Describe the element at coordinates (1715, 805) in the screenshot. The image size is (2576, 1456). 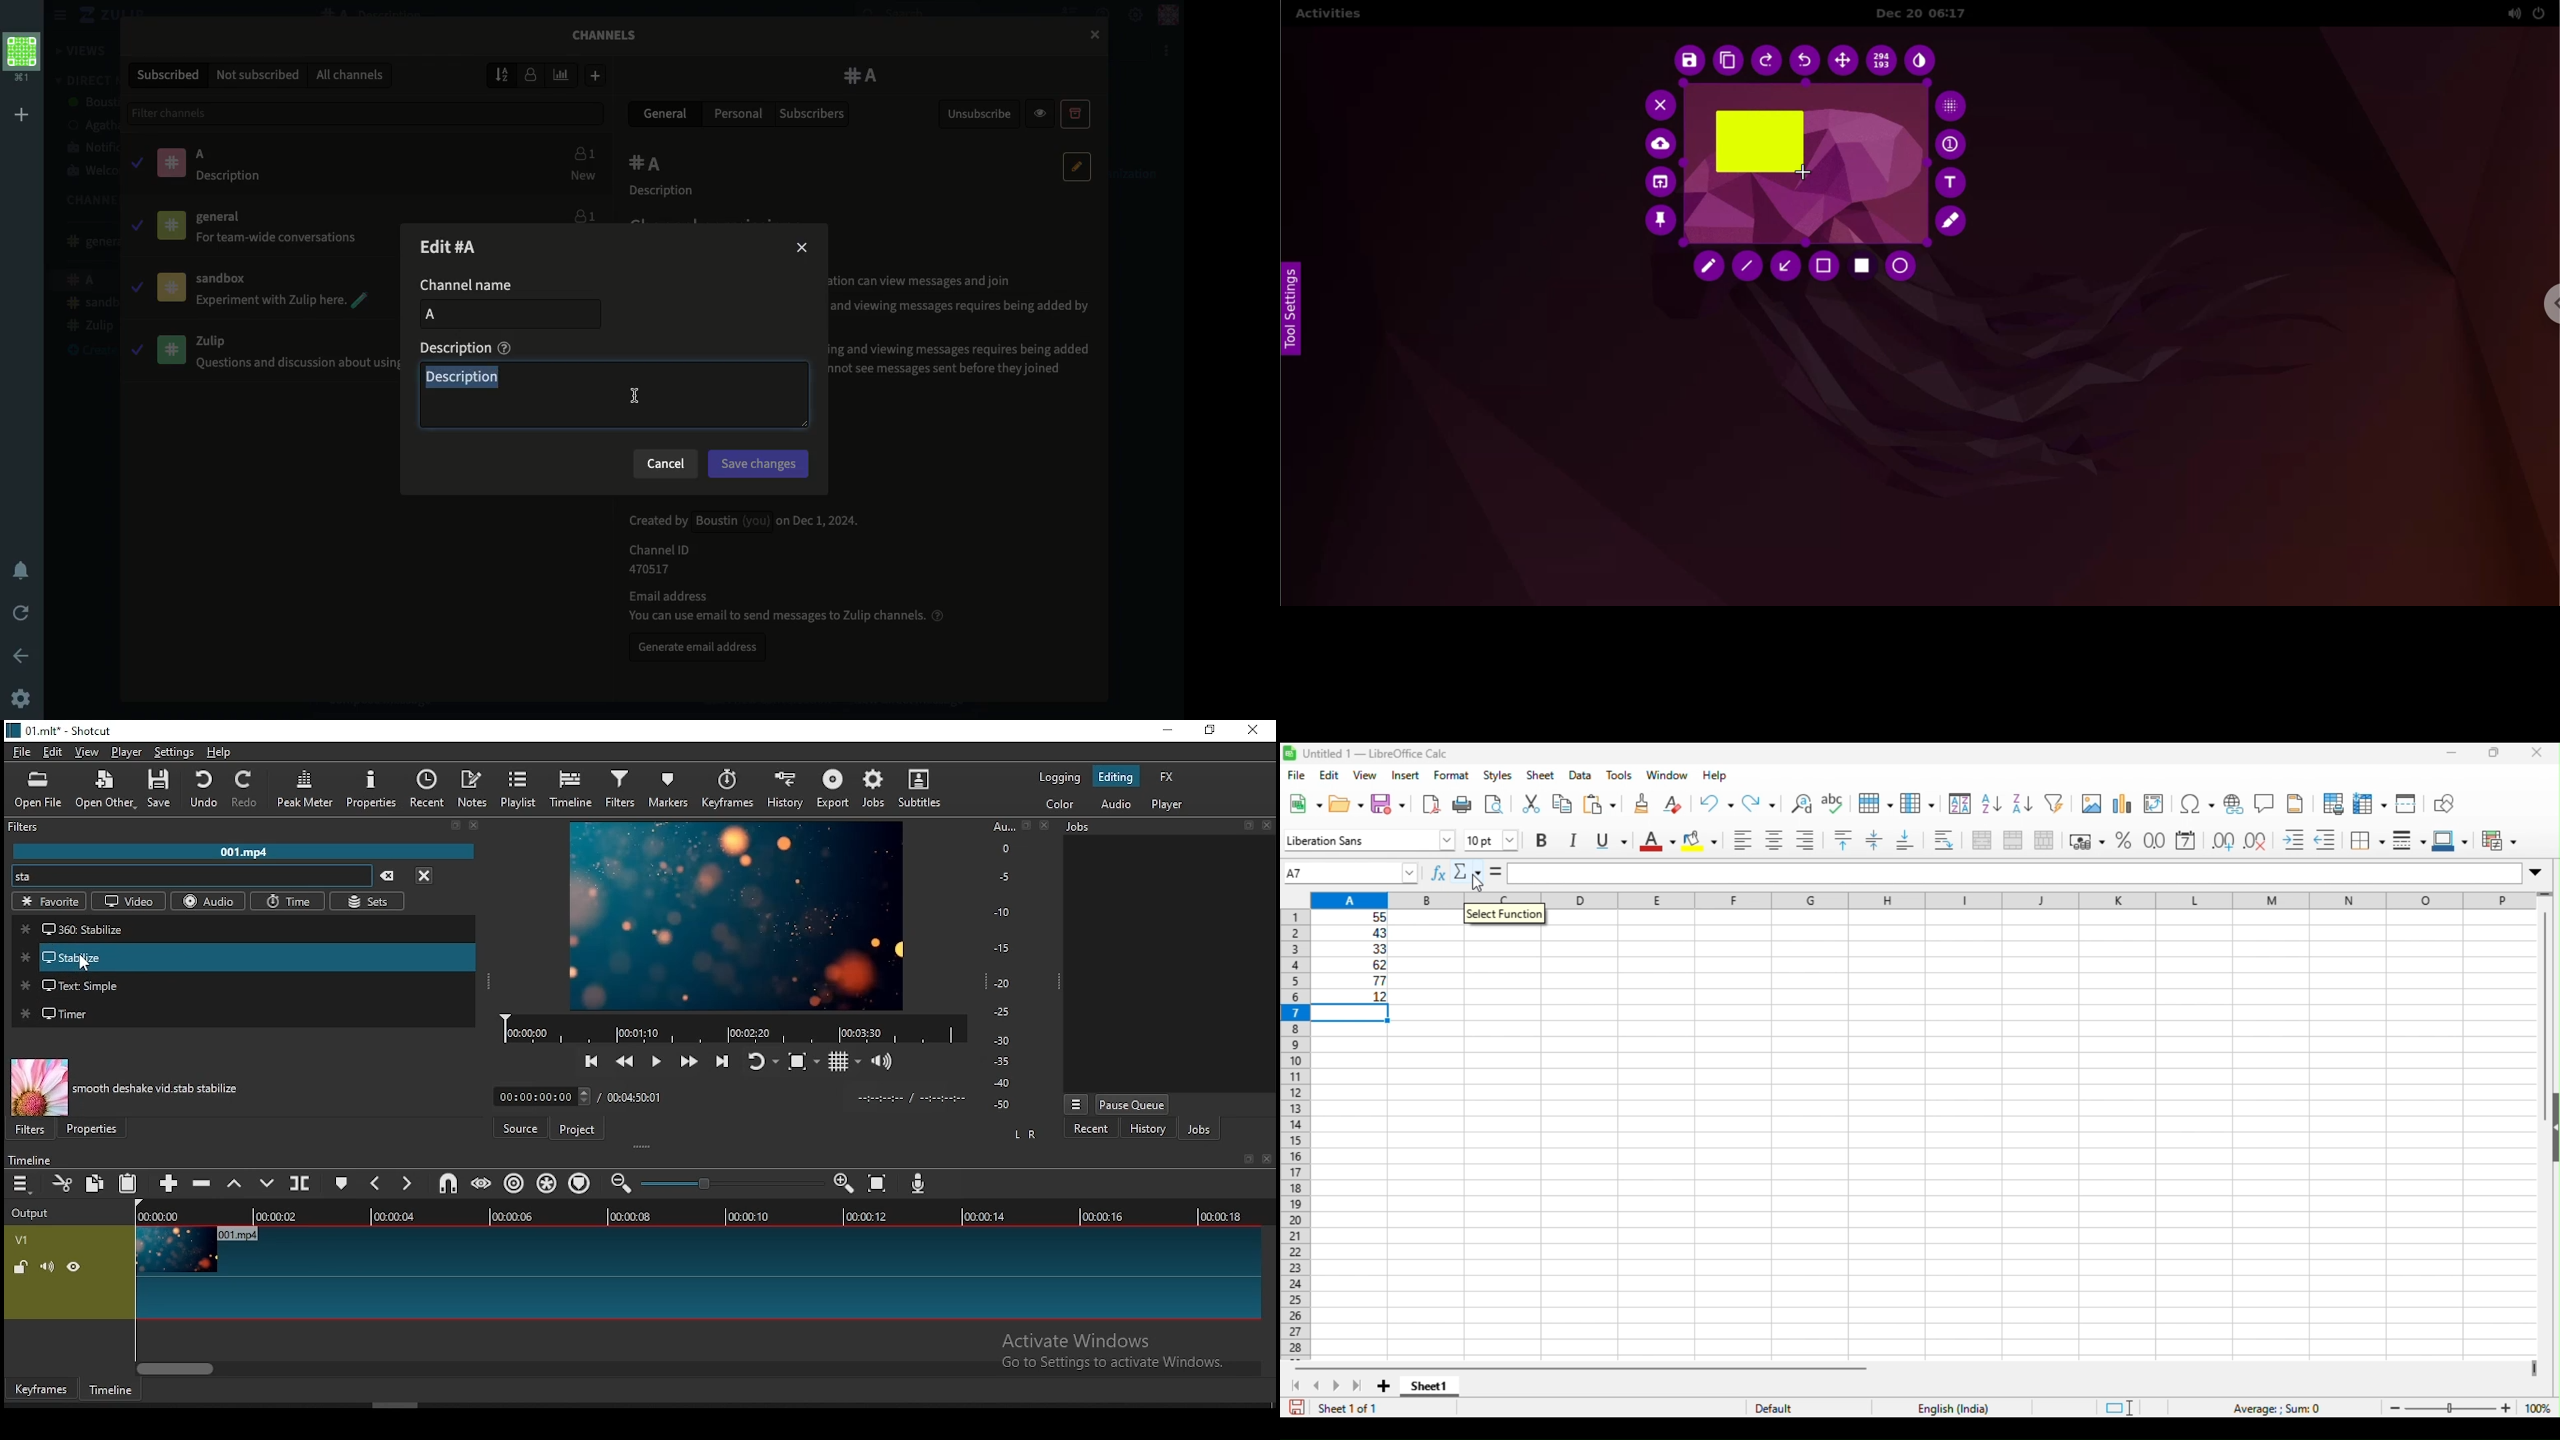
I see `undo` at that location.